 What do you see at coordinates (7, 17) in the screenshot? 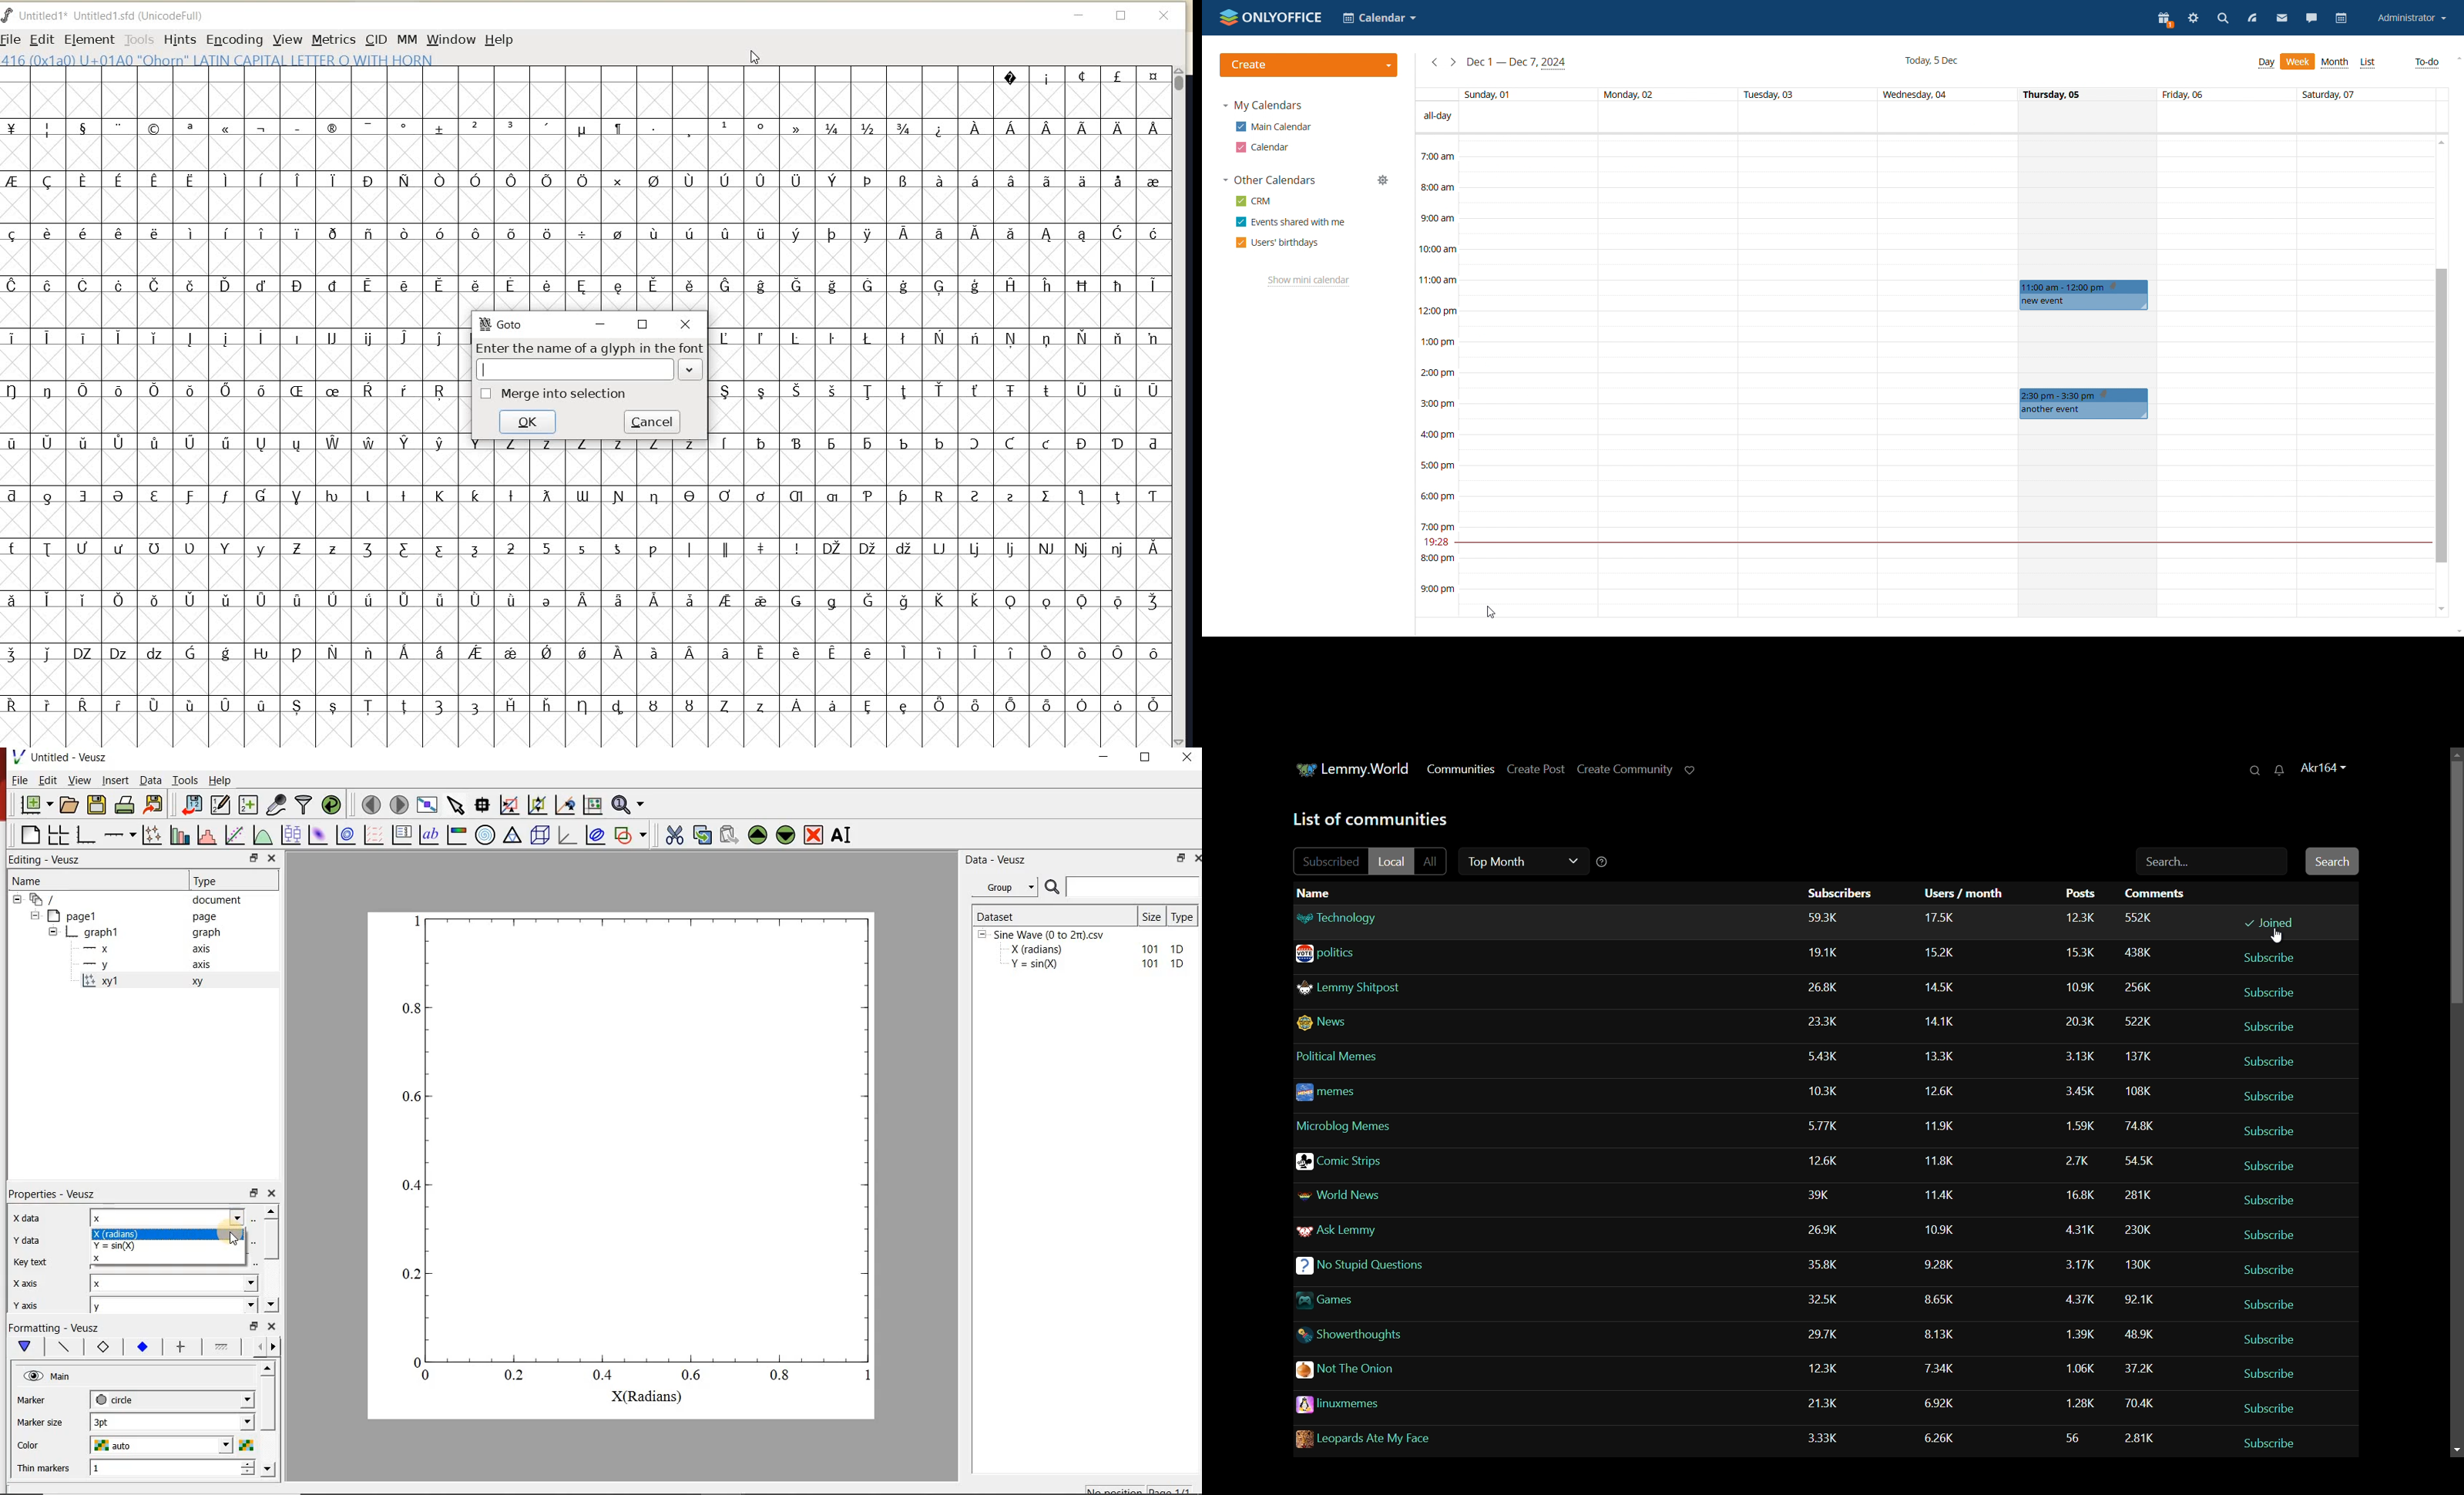
I see `fontforge logo` at bounding box center [7, 17].